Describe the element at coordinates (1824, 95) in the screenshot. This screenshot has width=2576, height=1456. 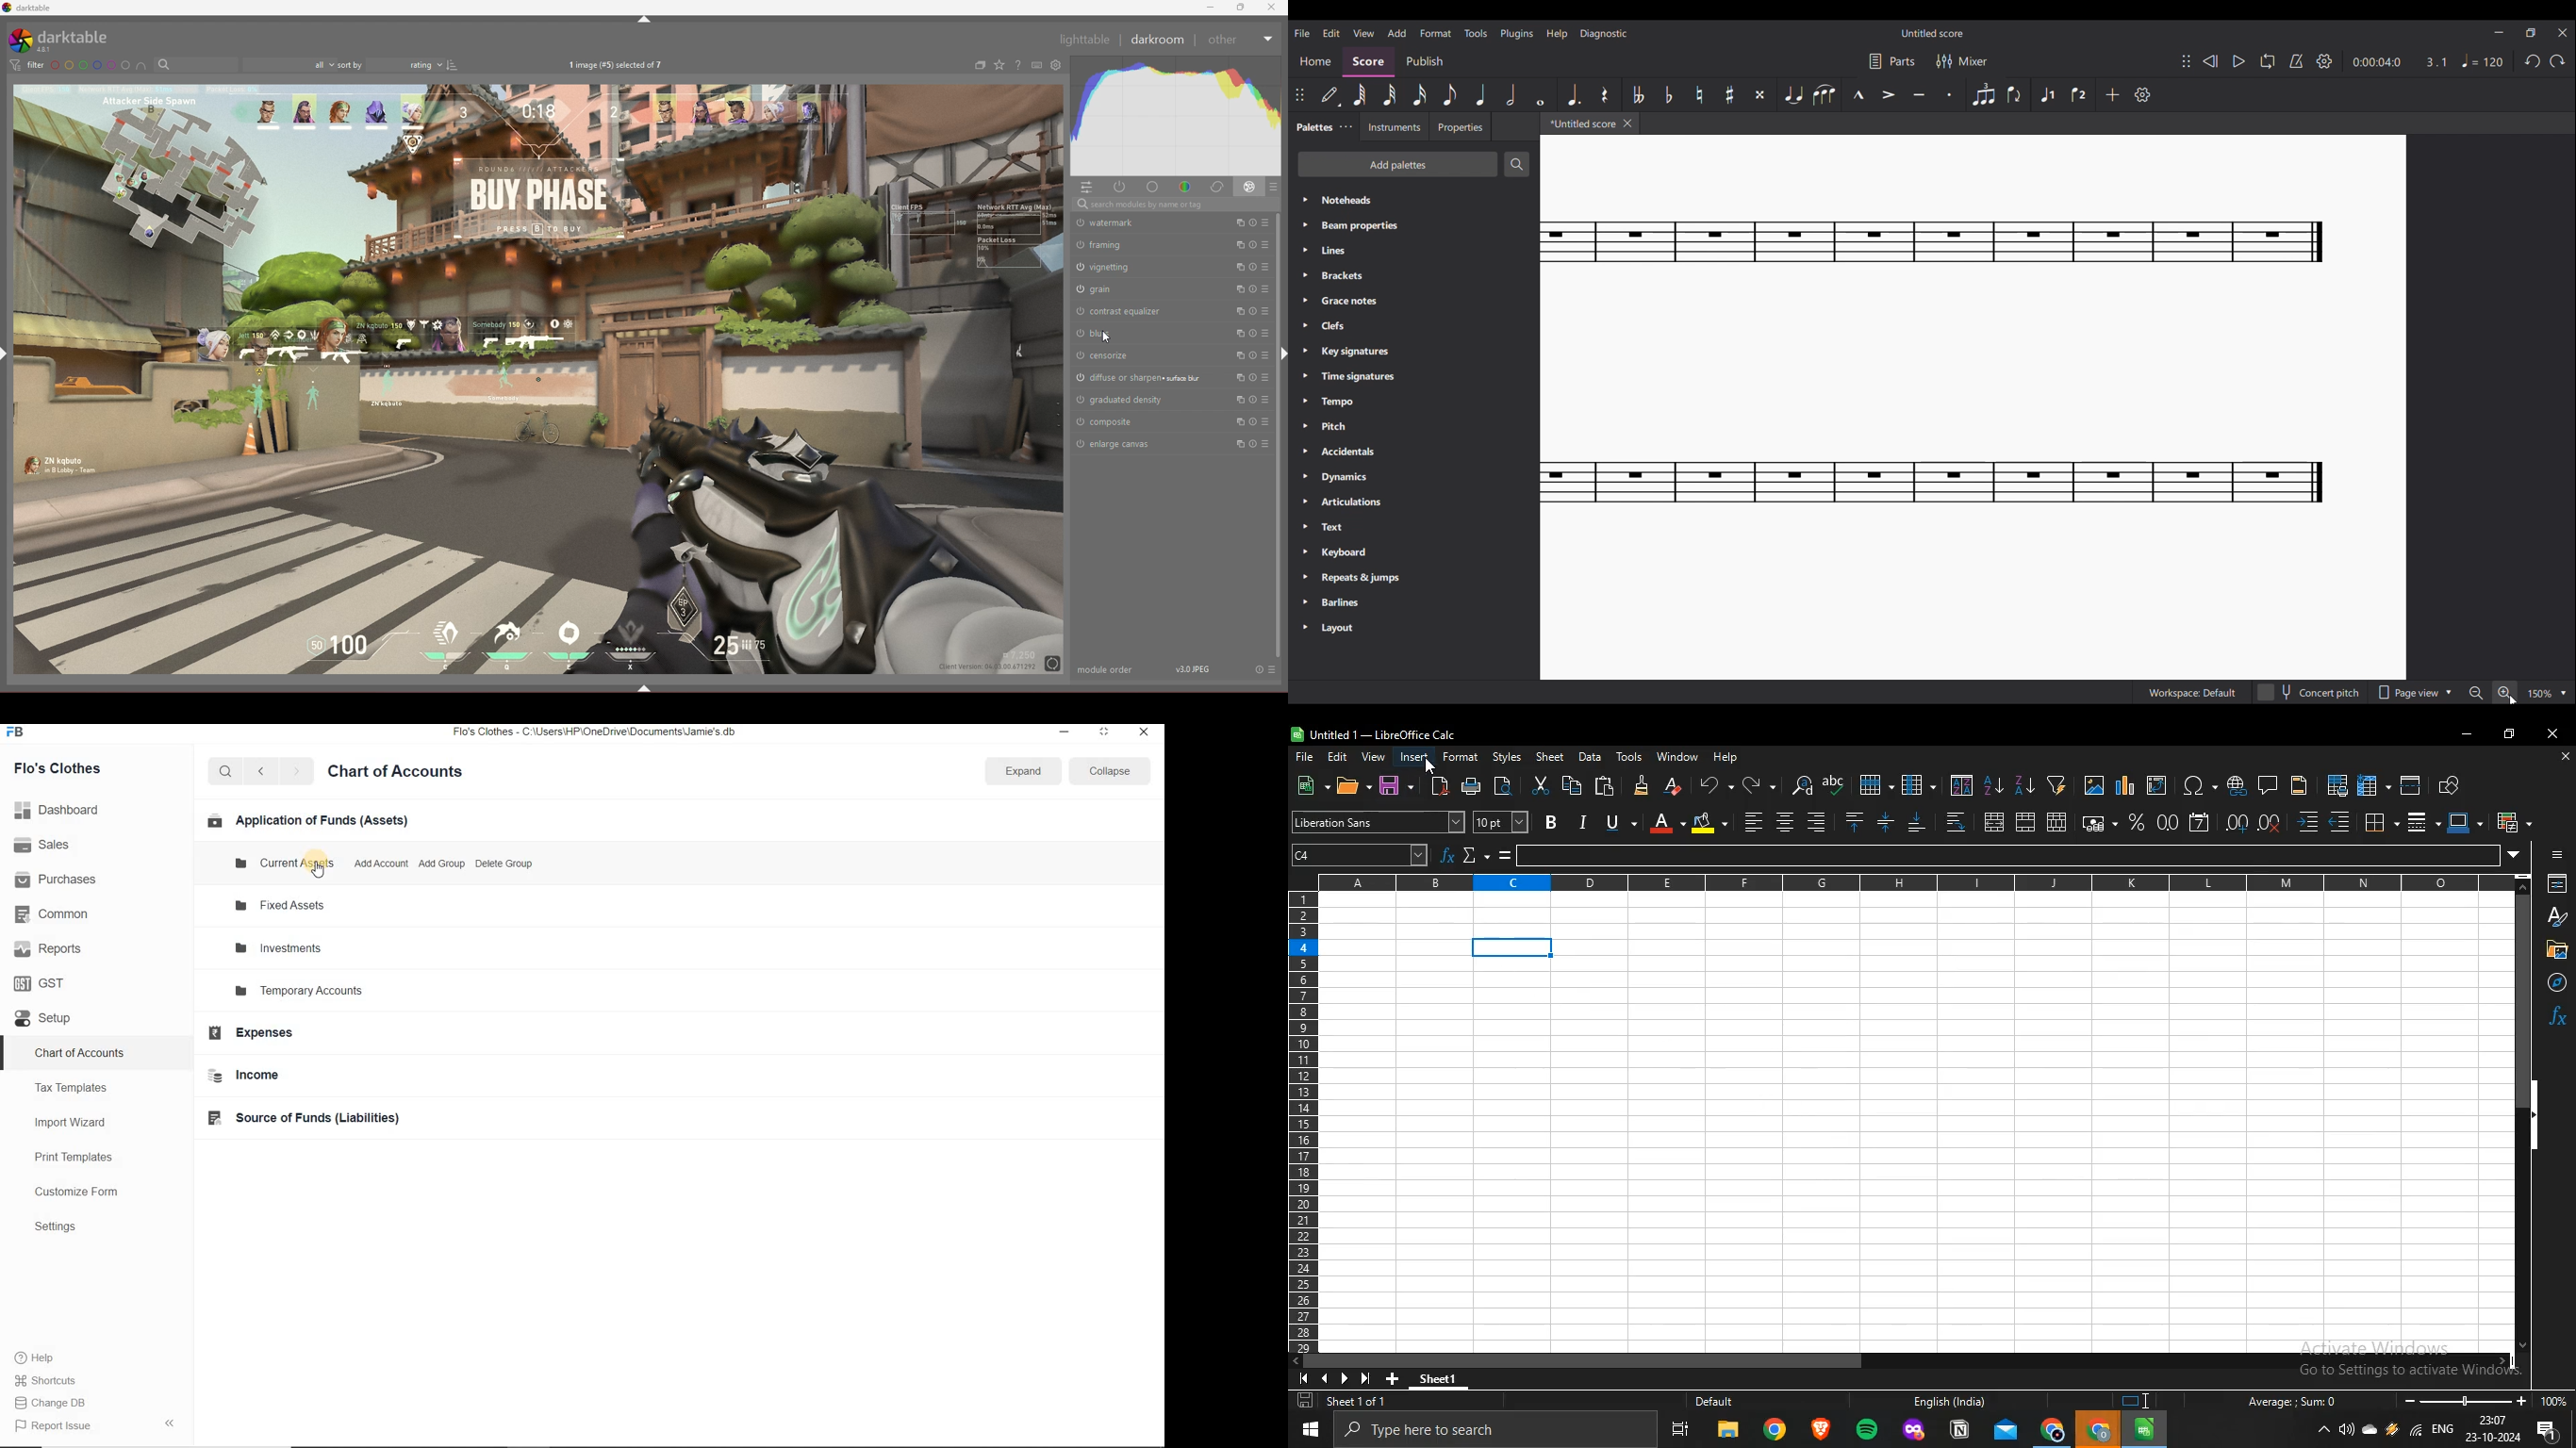
I see `Slur` at that location.